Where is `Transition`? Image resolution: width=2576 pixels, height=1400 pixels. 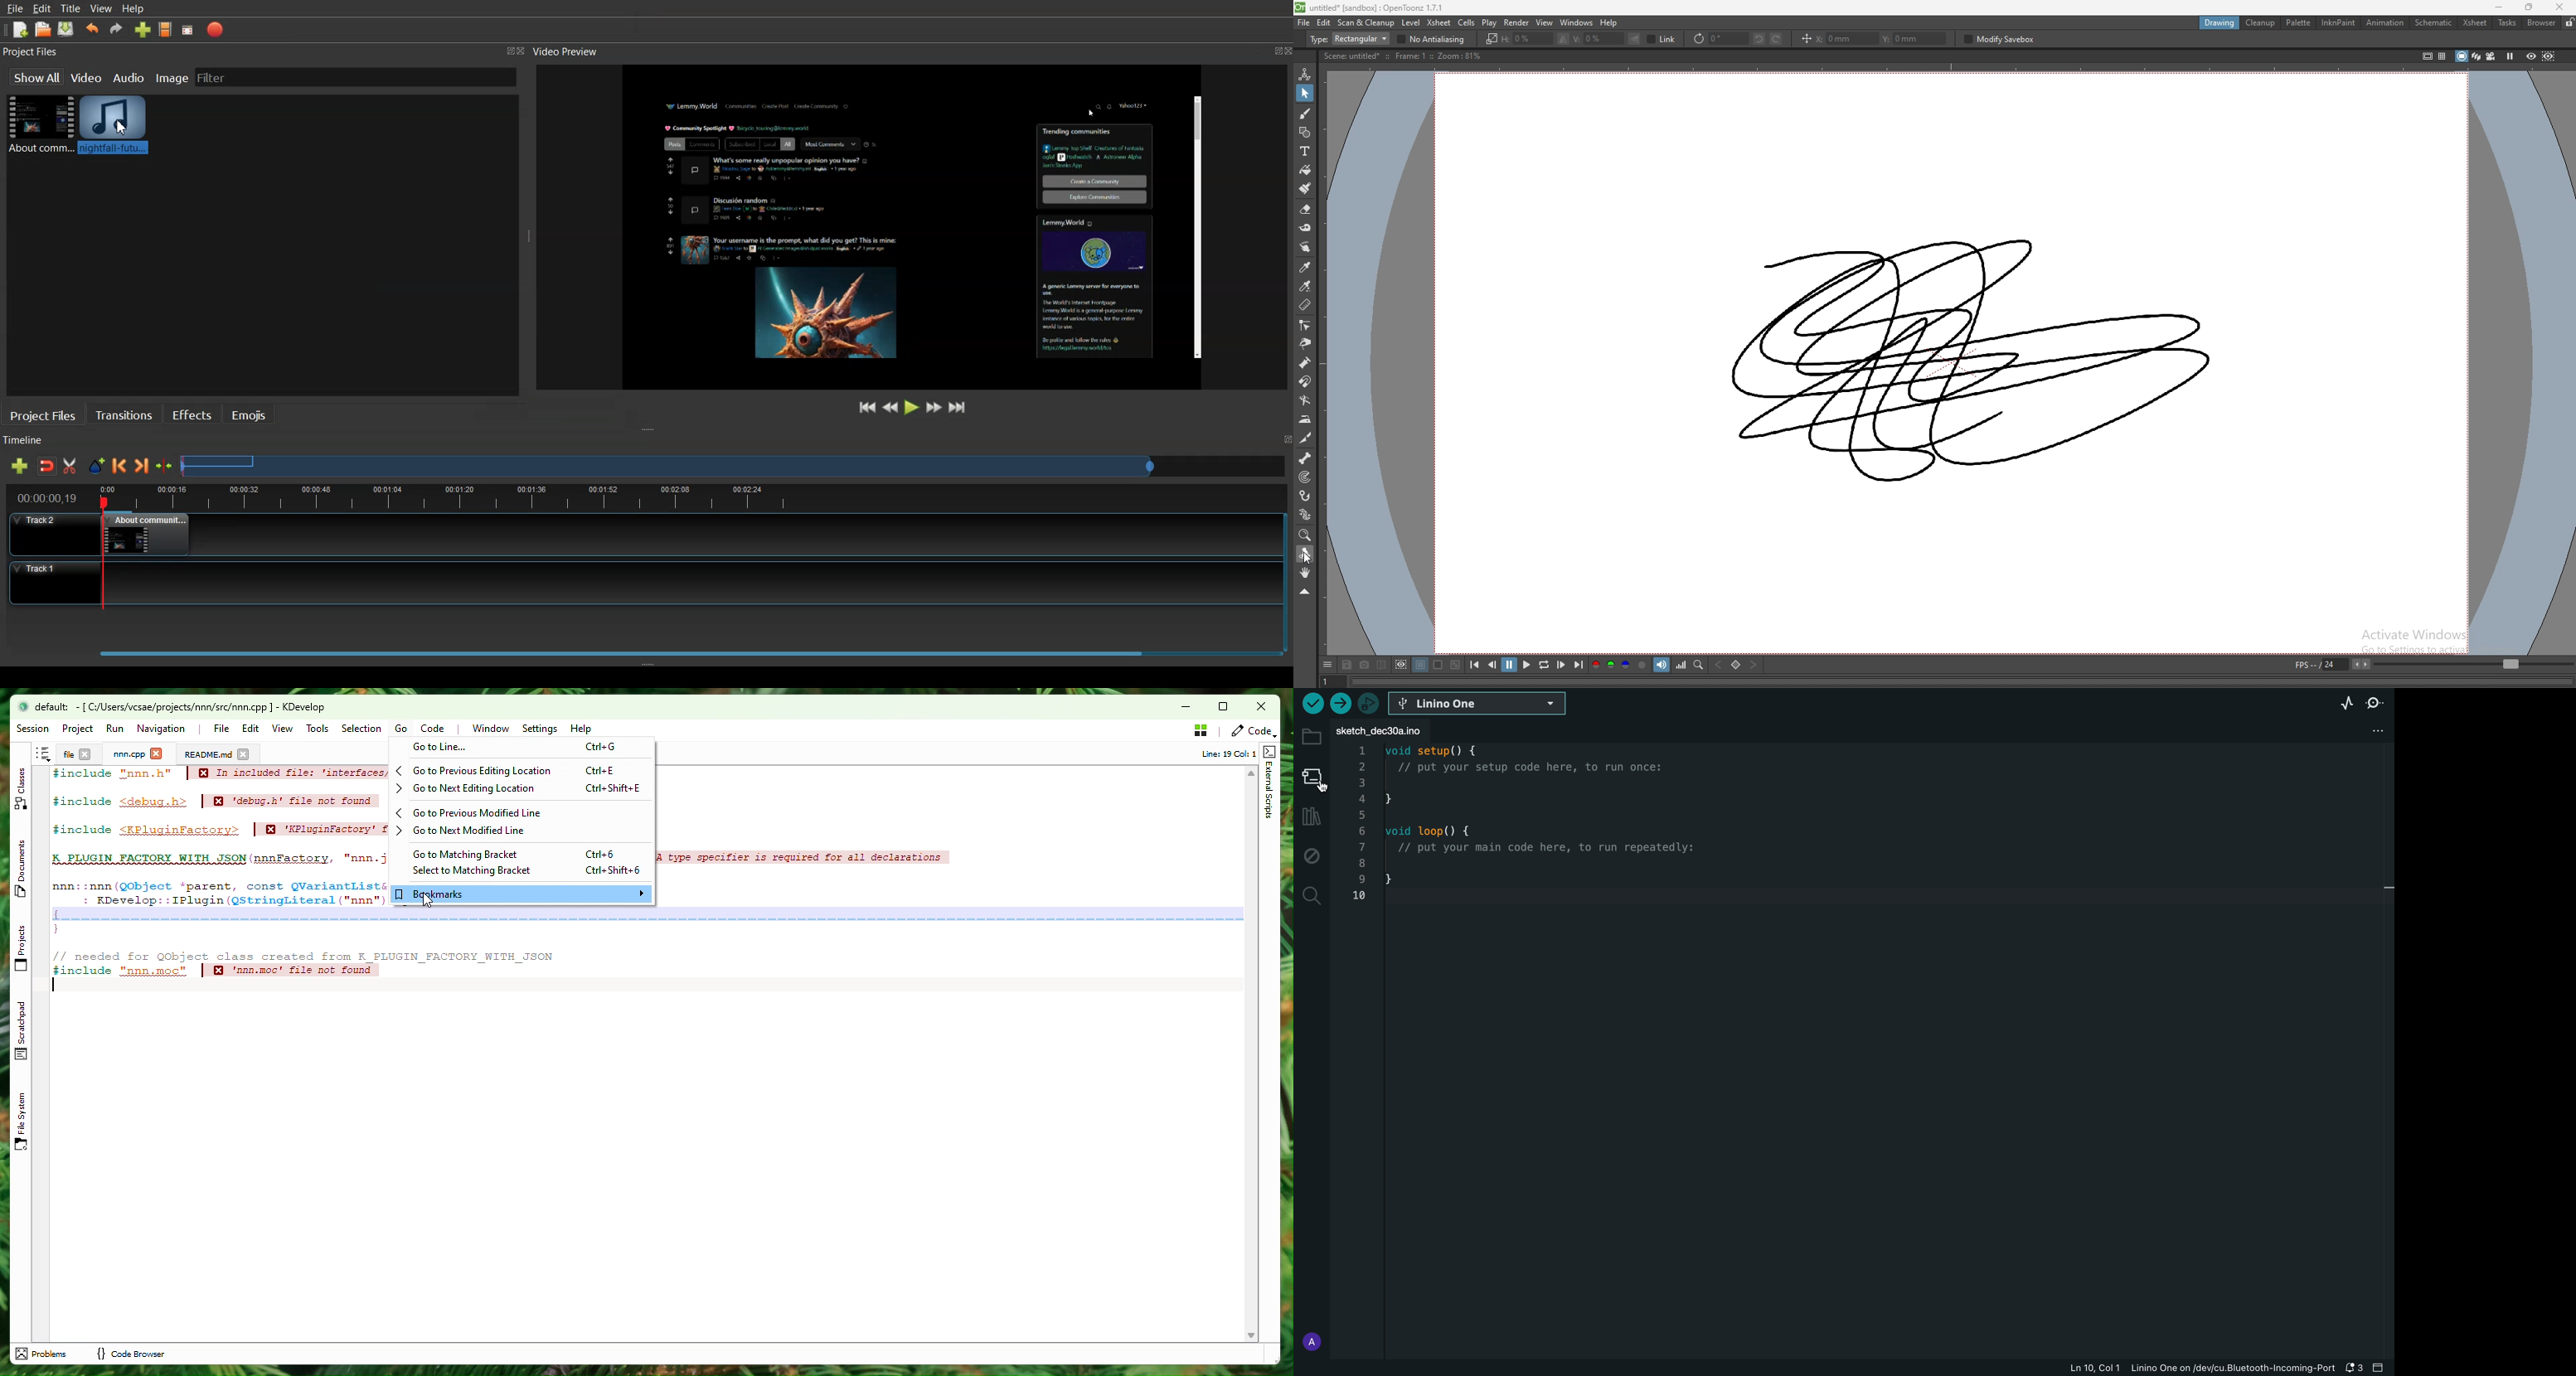 Transition is located at coordinates (124, 414).